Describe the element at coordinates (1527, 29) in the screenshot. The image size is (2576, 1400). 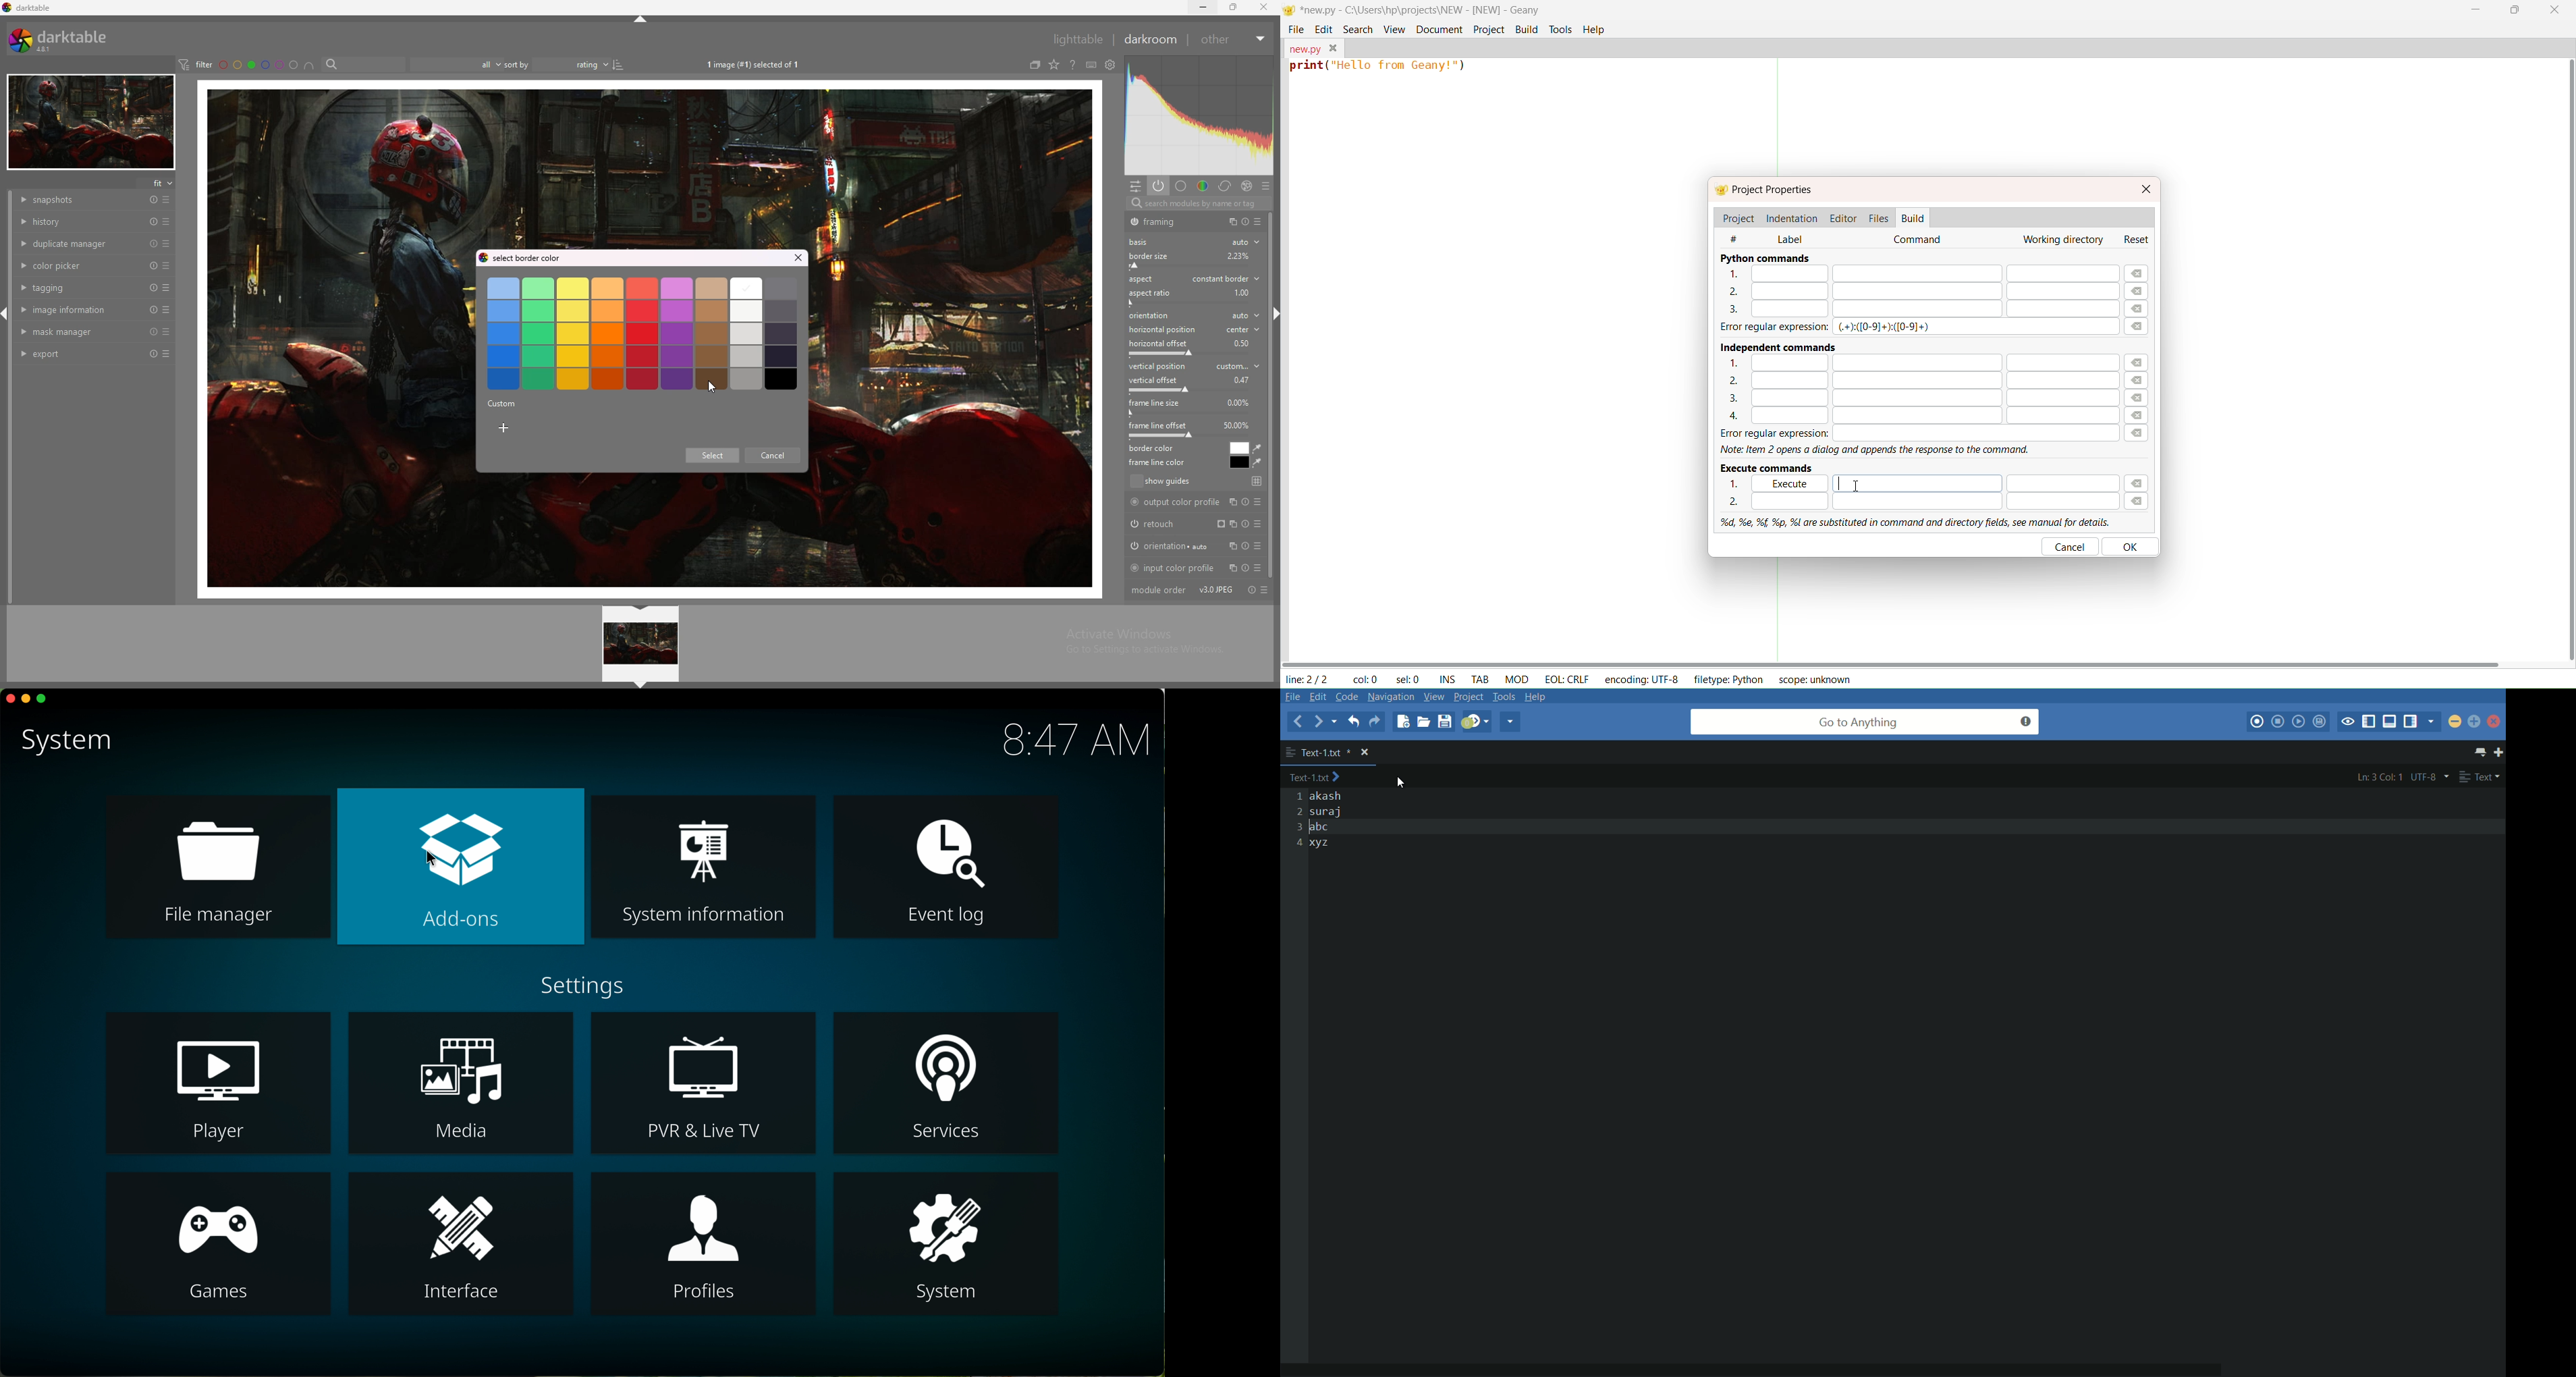
I see `build` at that location.